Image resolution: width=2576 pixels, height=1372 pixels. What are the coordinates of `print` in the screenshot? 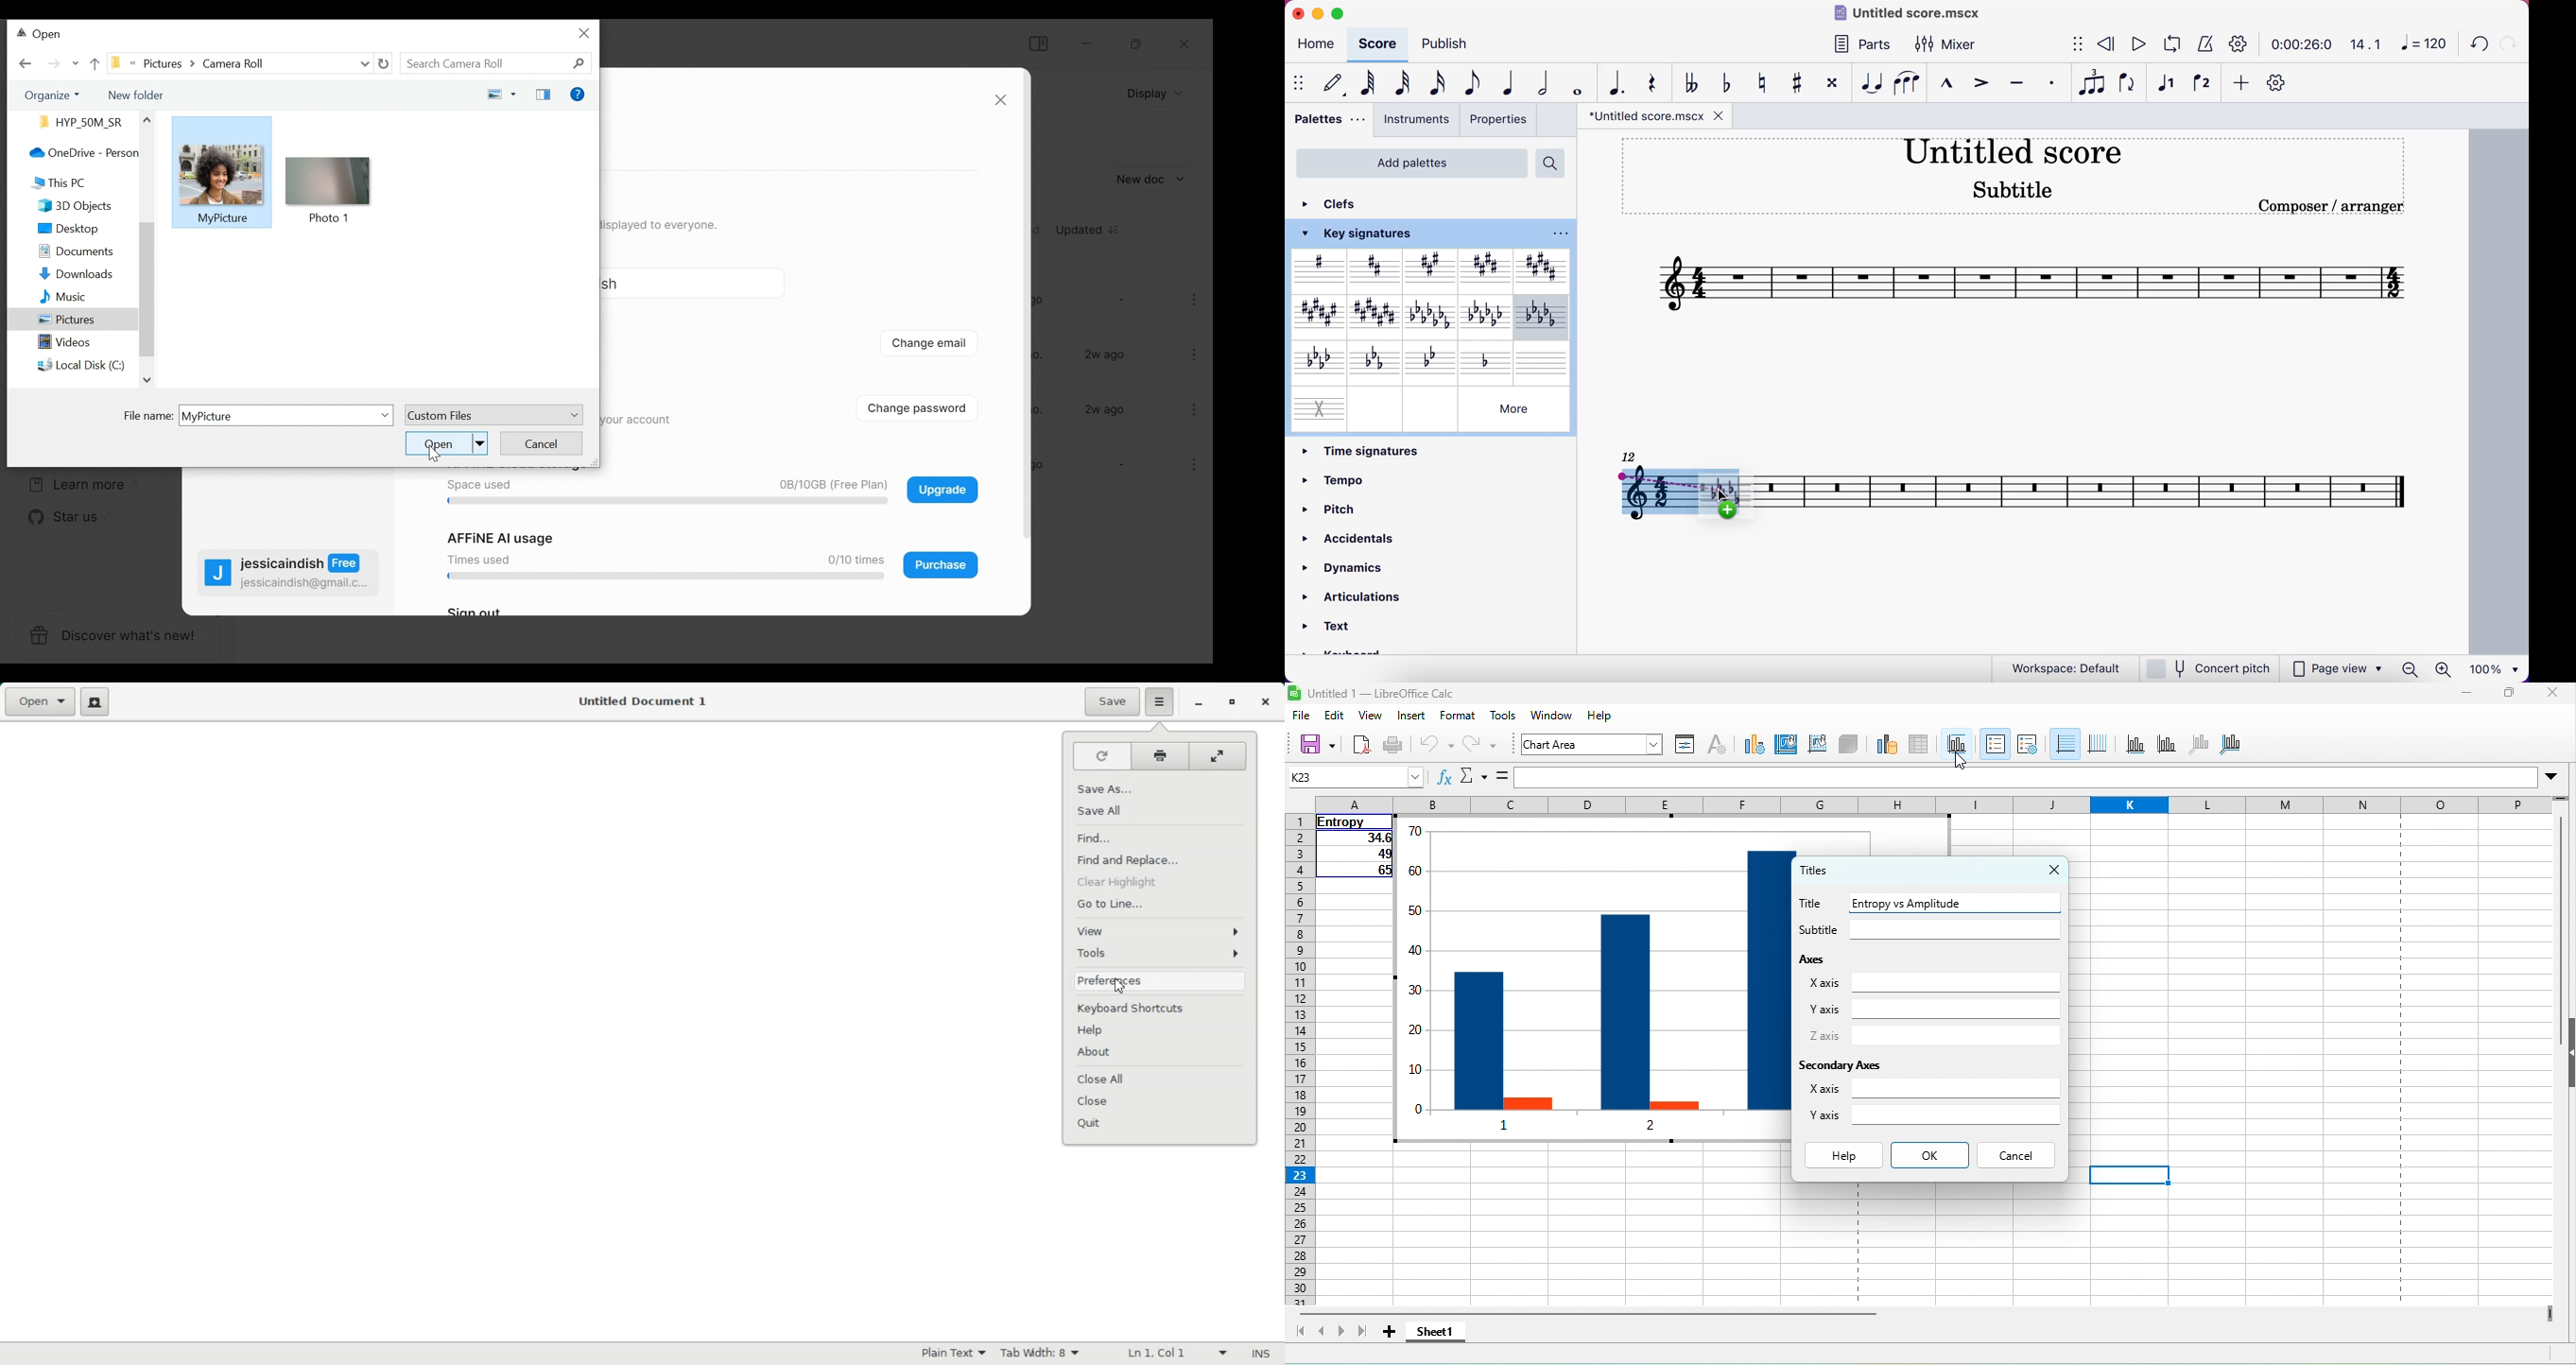 It's located at (1395, 744).